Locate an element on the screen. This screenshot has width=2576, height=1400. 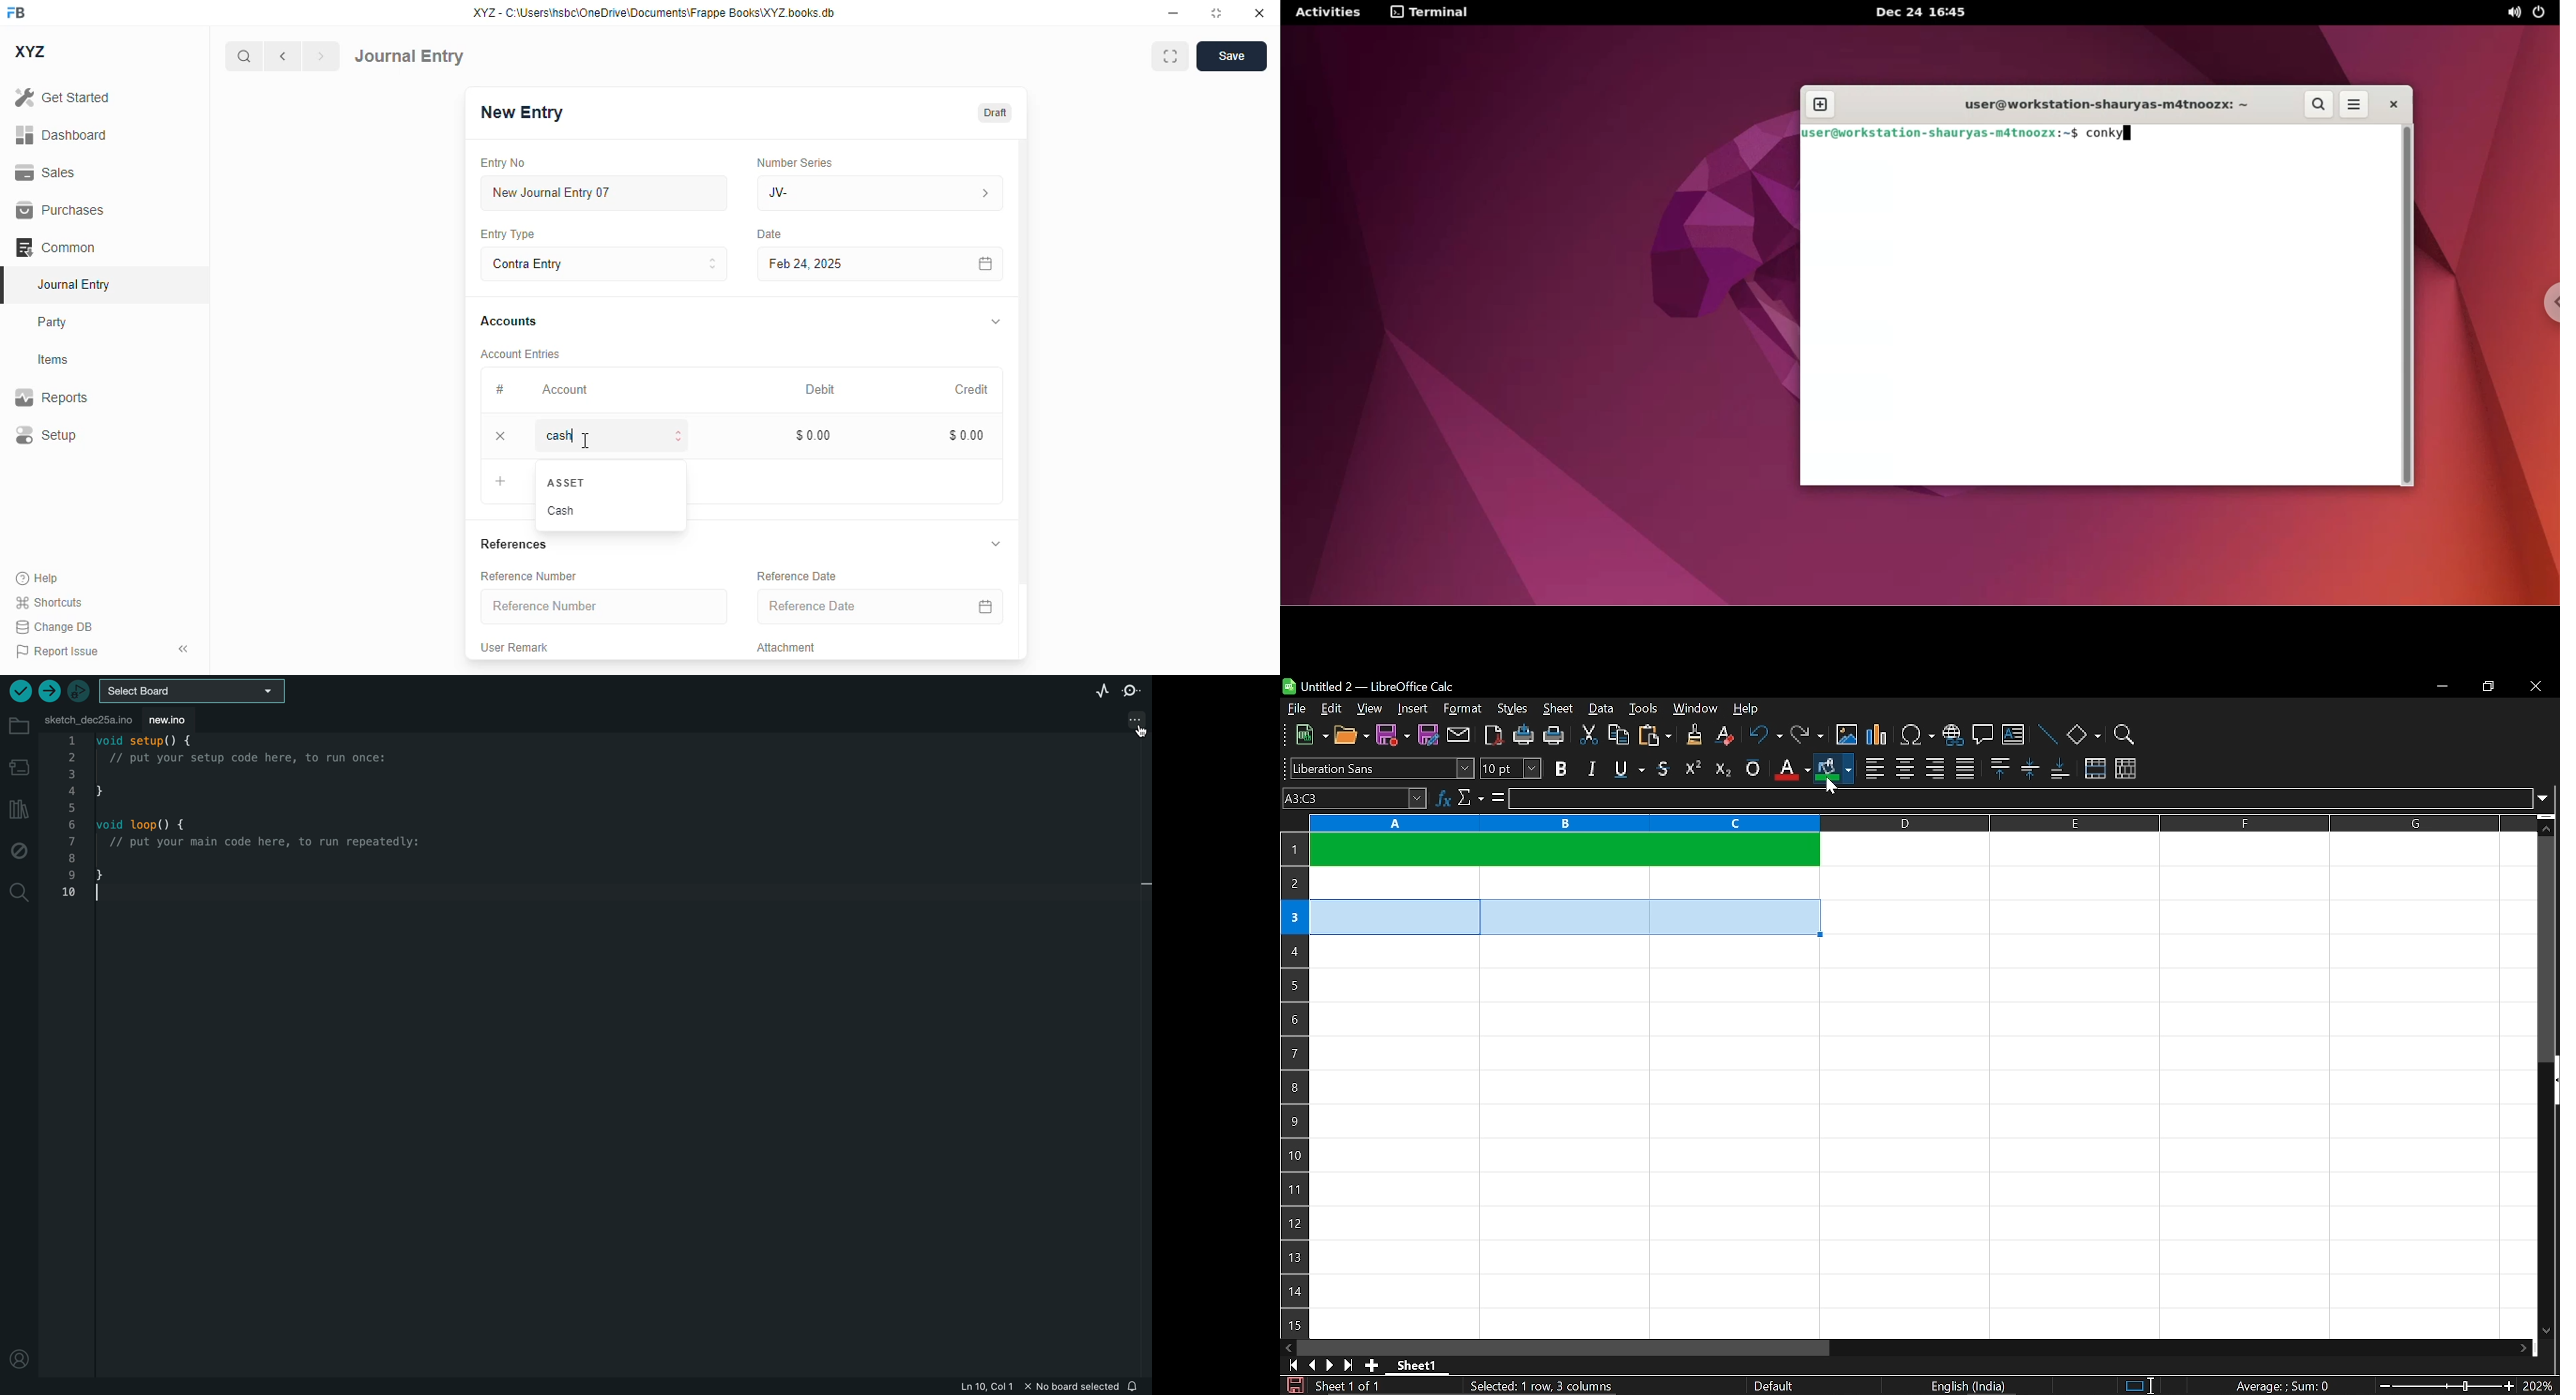
dashboard is located at coordinates (61, 134).